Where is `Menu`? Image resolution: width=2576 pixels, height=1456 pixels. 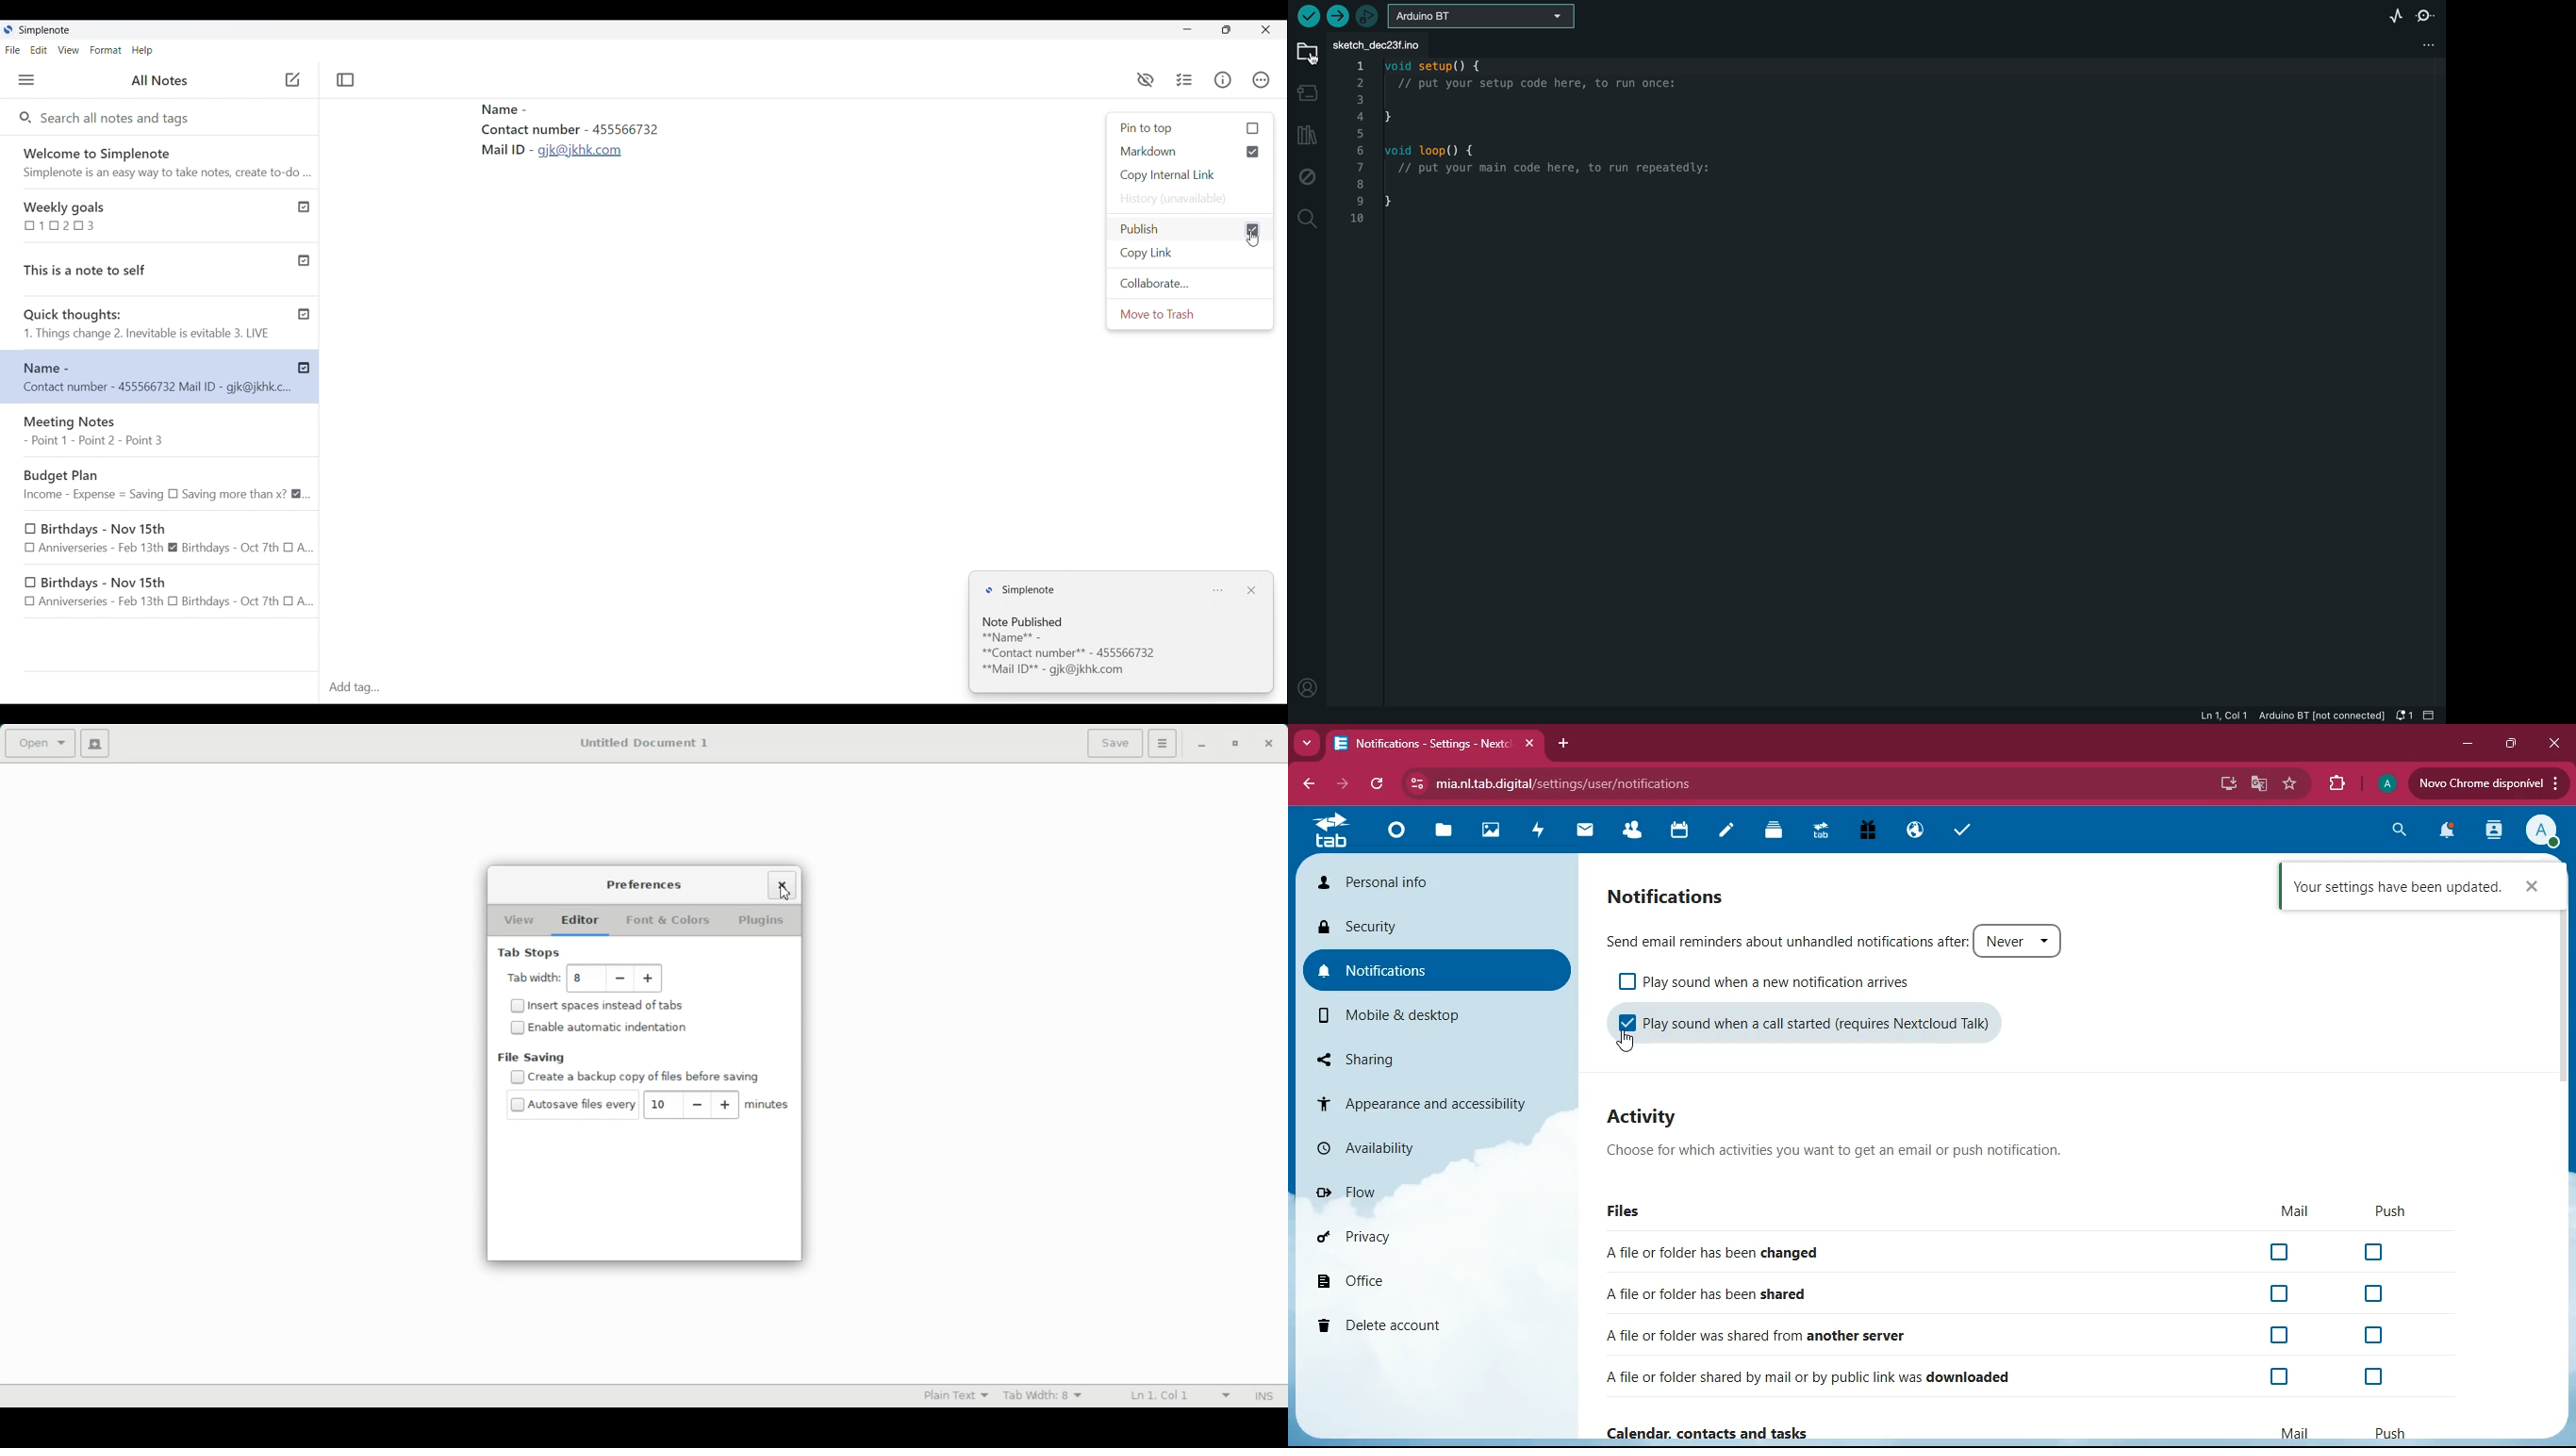 Menu is located at coordinates (26, 80).